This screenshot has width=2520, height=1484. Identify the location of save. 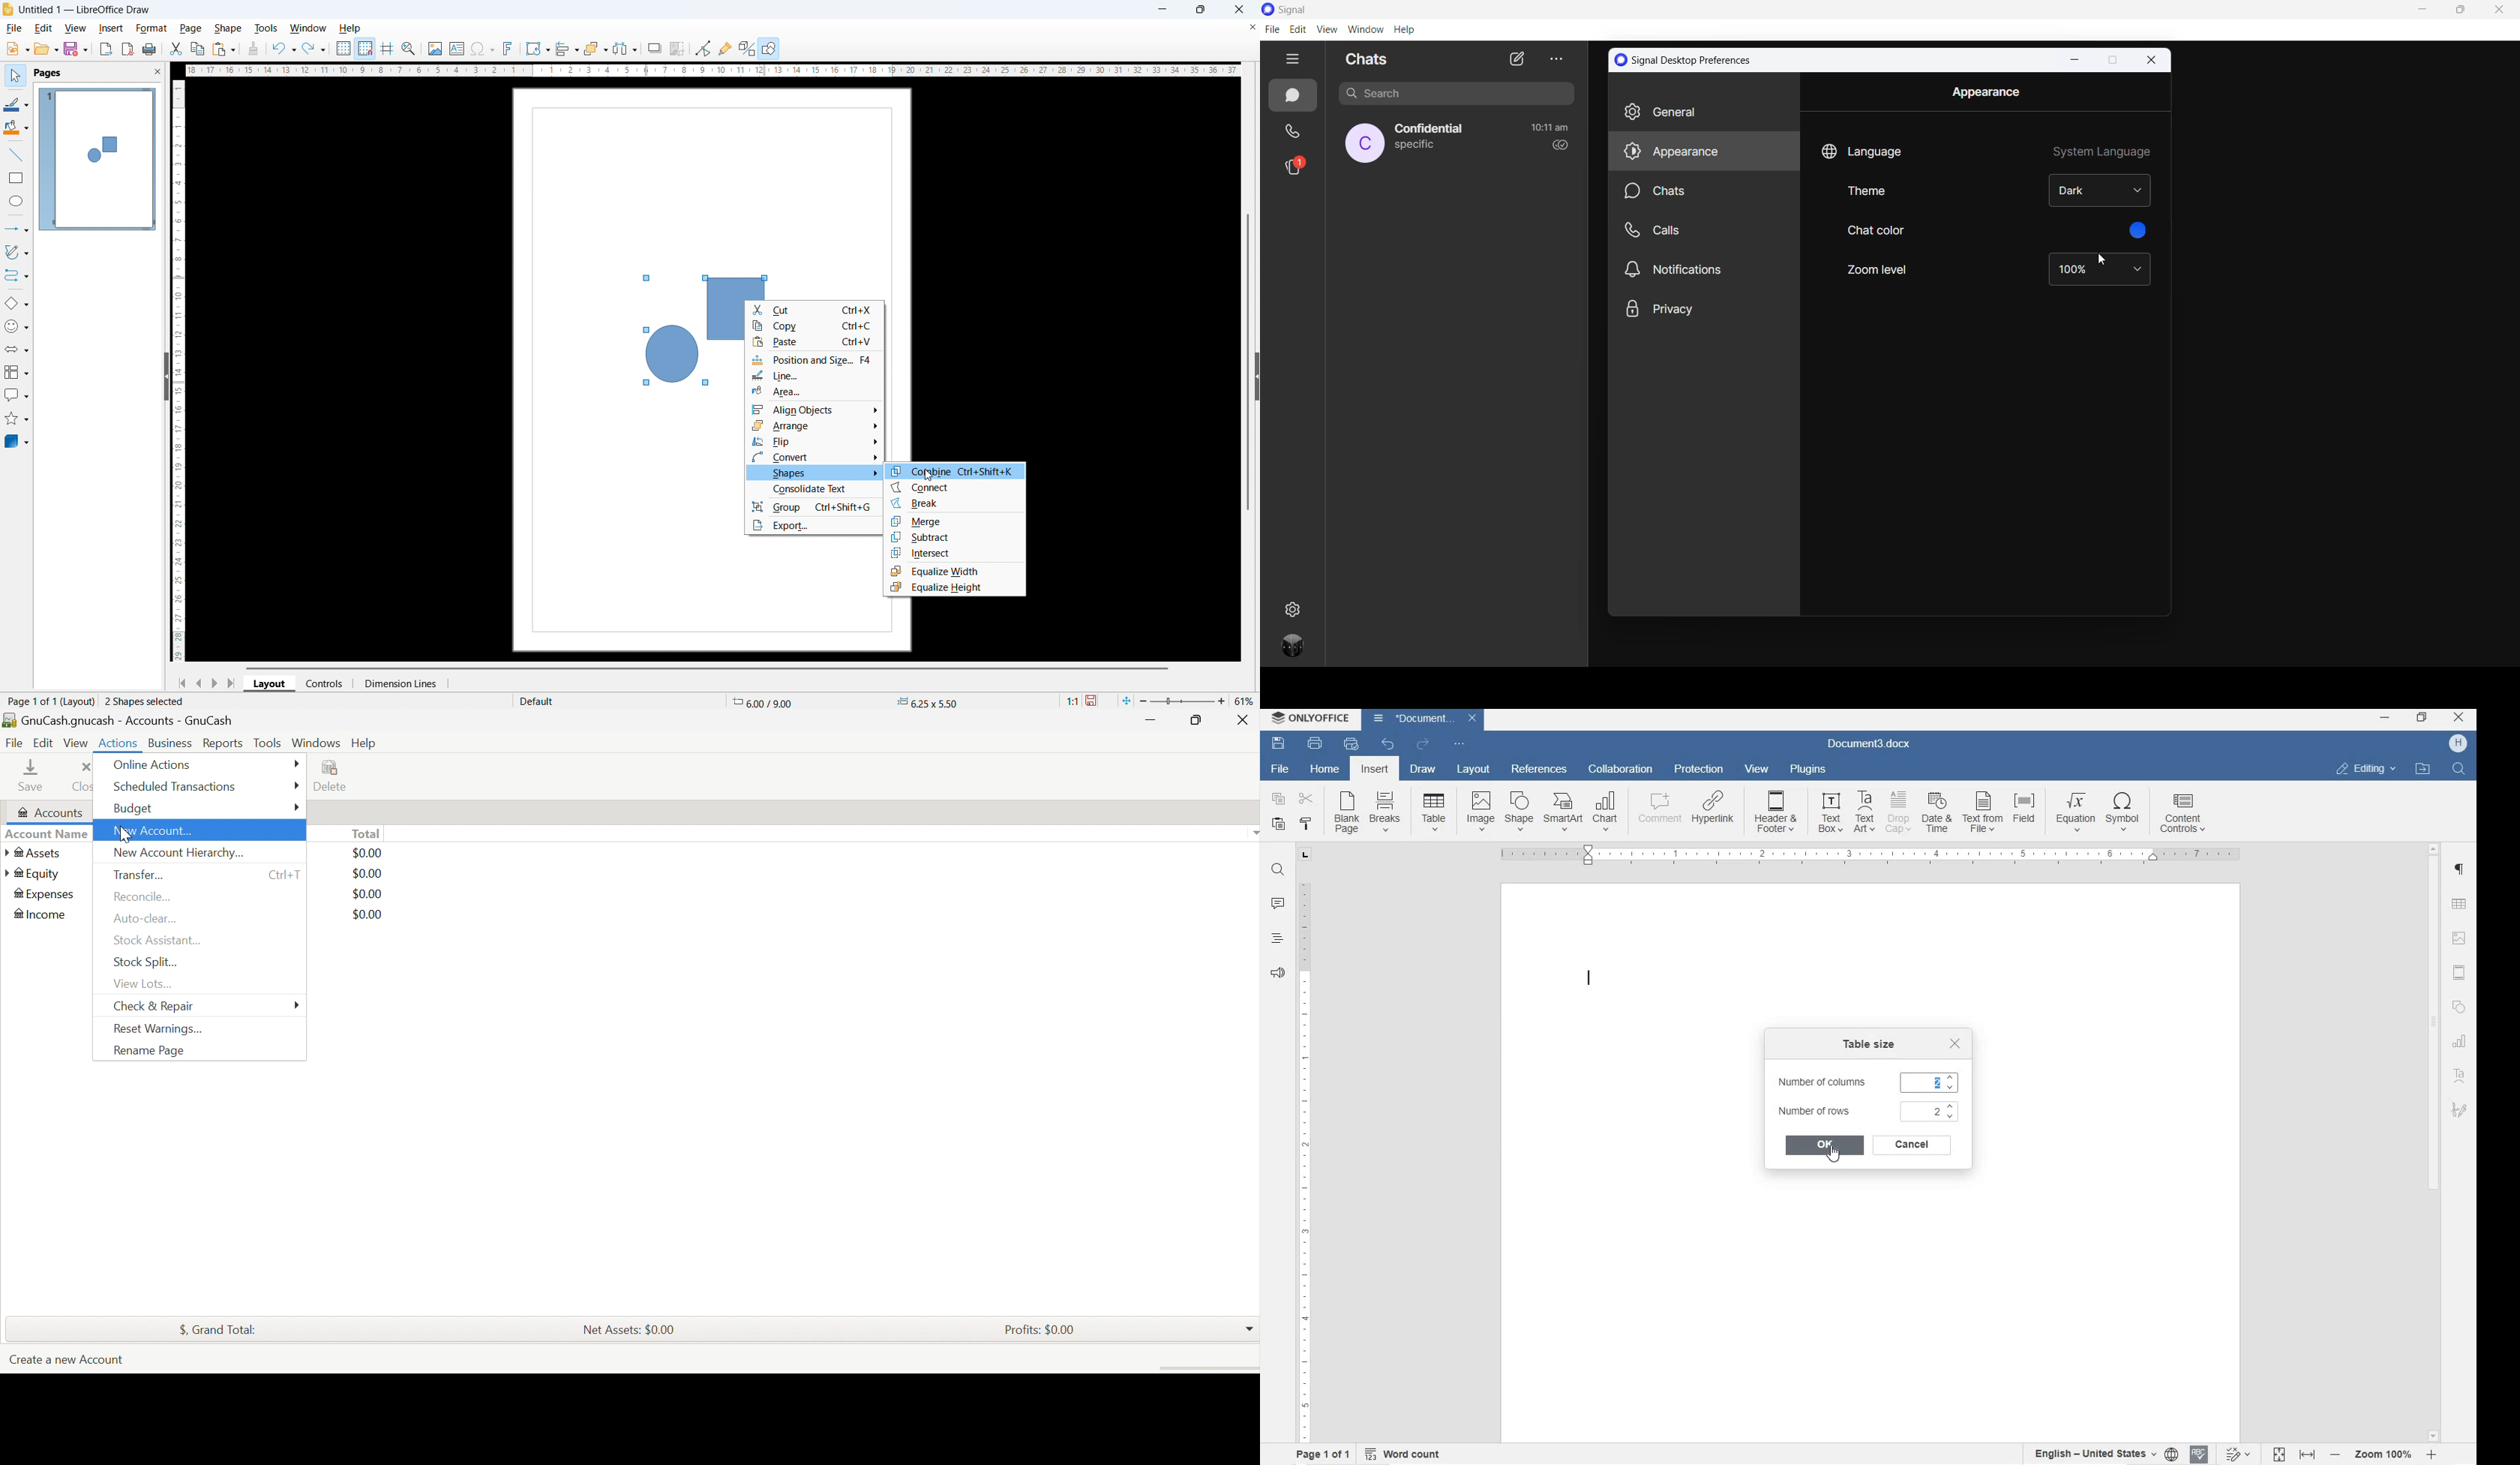
(1093, 701).